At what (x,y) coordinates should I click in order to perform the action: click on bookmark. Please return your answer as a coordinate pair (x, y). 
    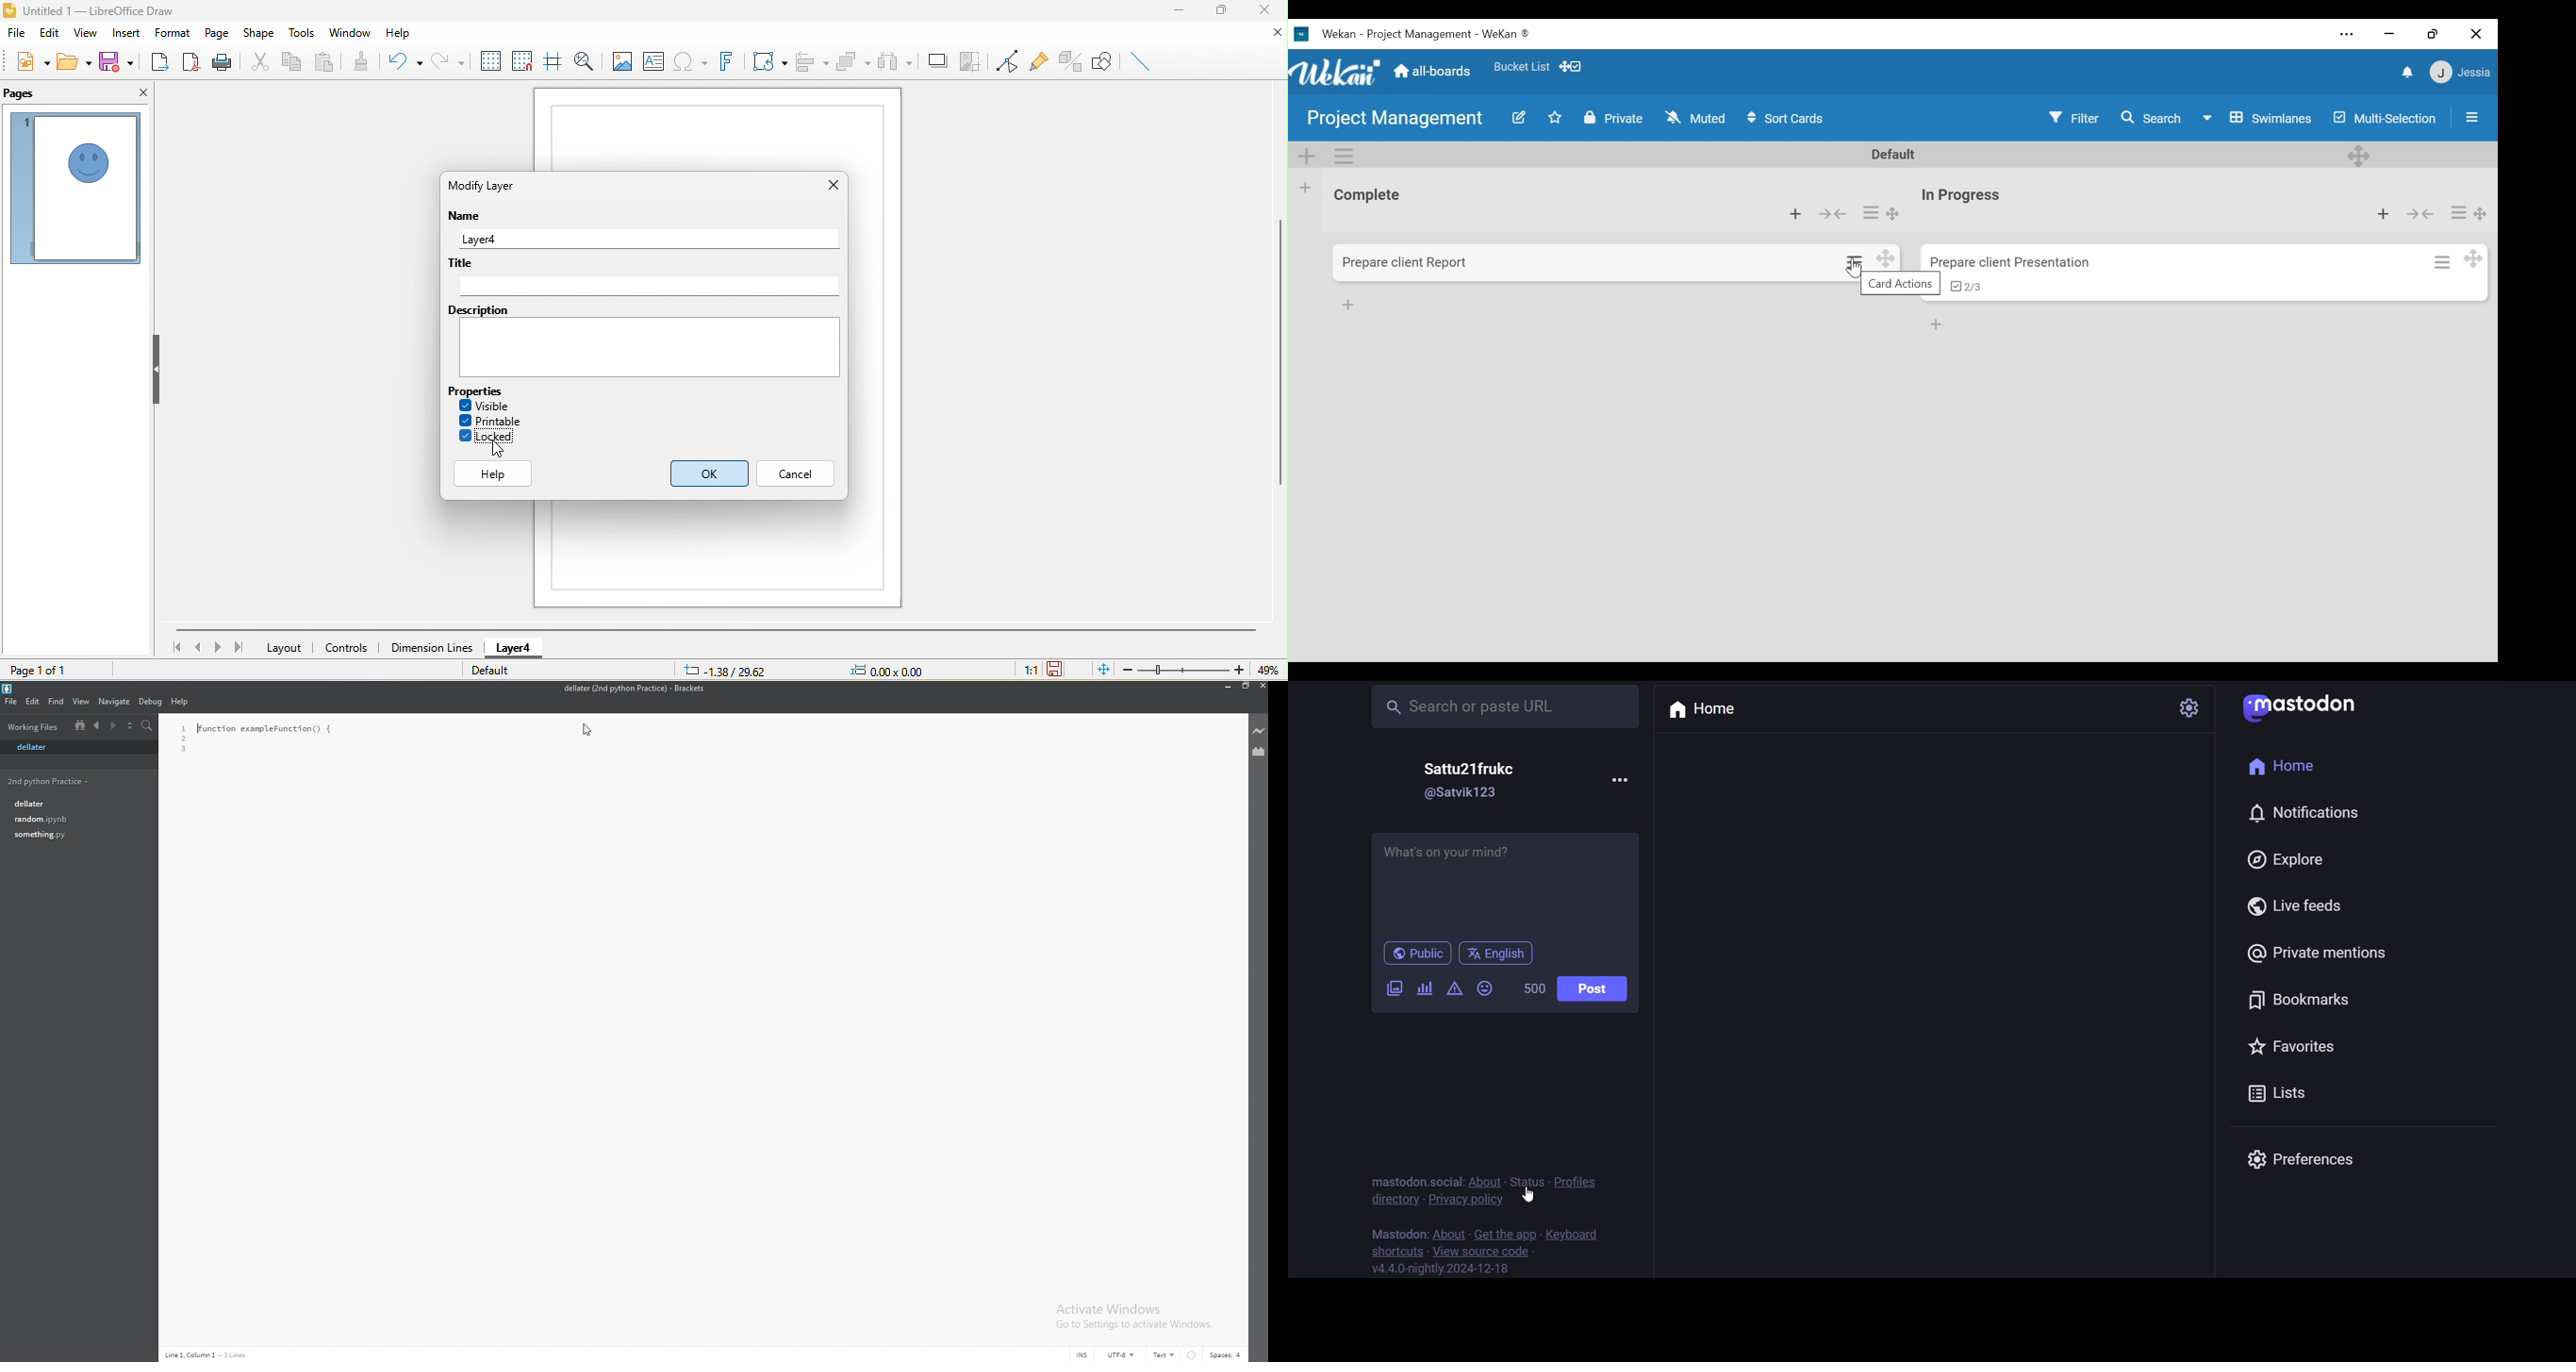
    Looking at the image, I should click on (2303, 1001).